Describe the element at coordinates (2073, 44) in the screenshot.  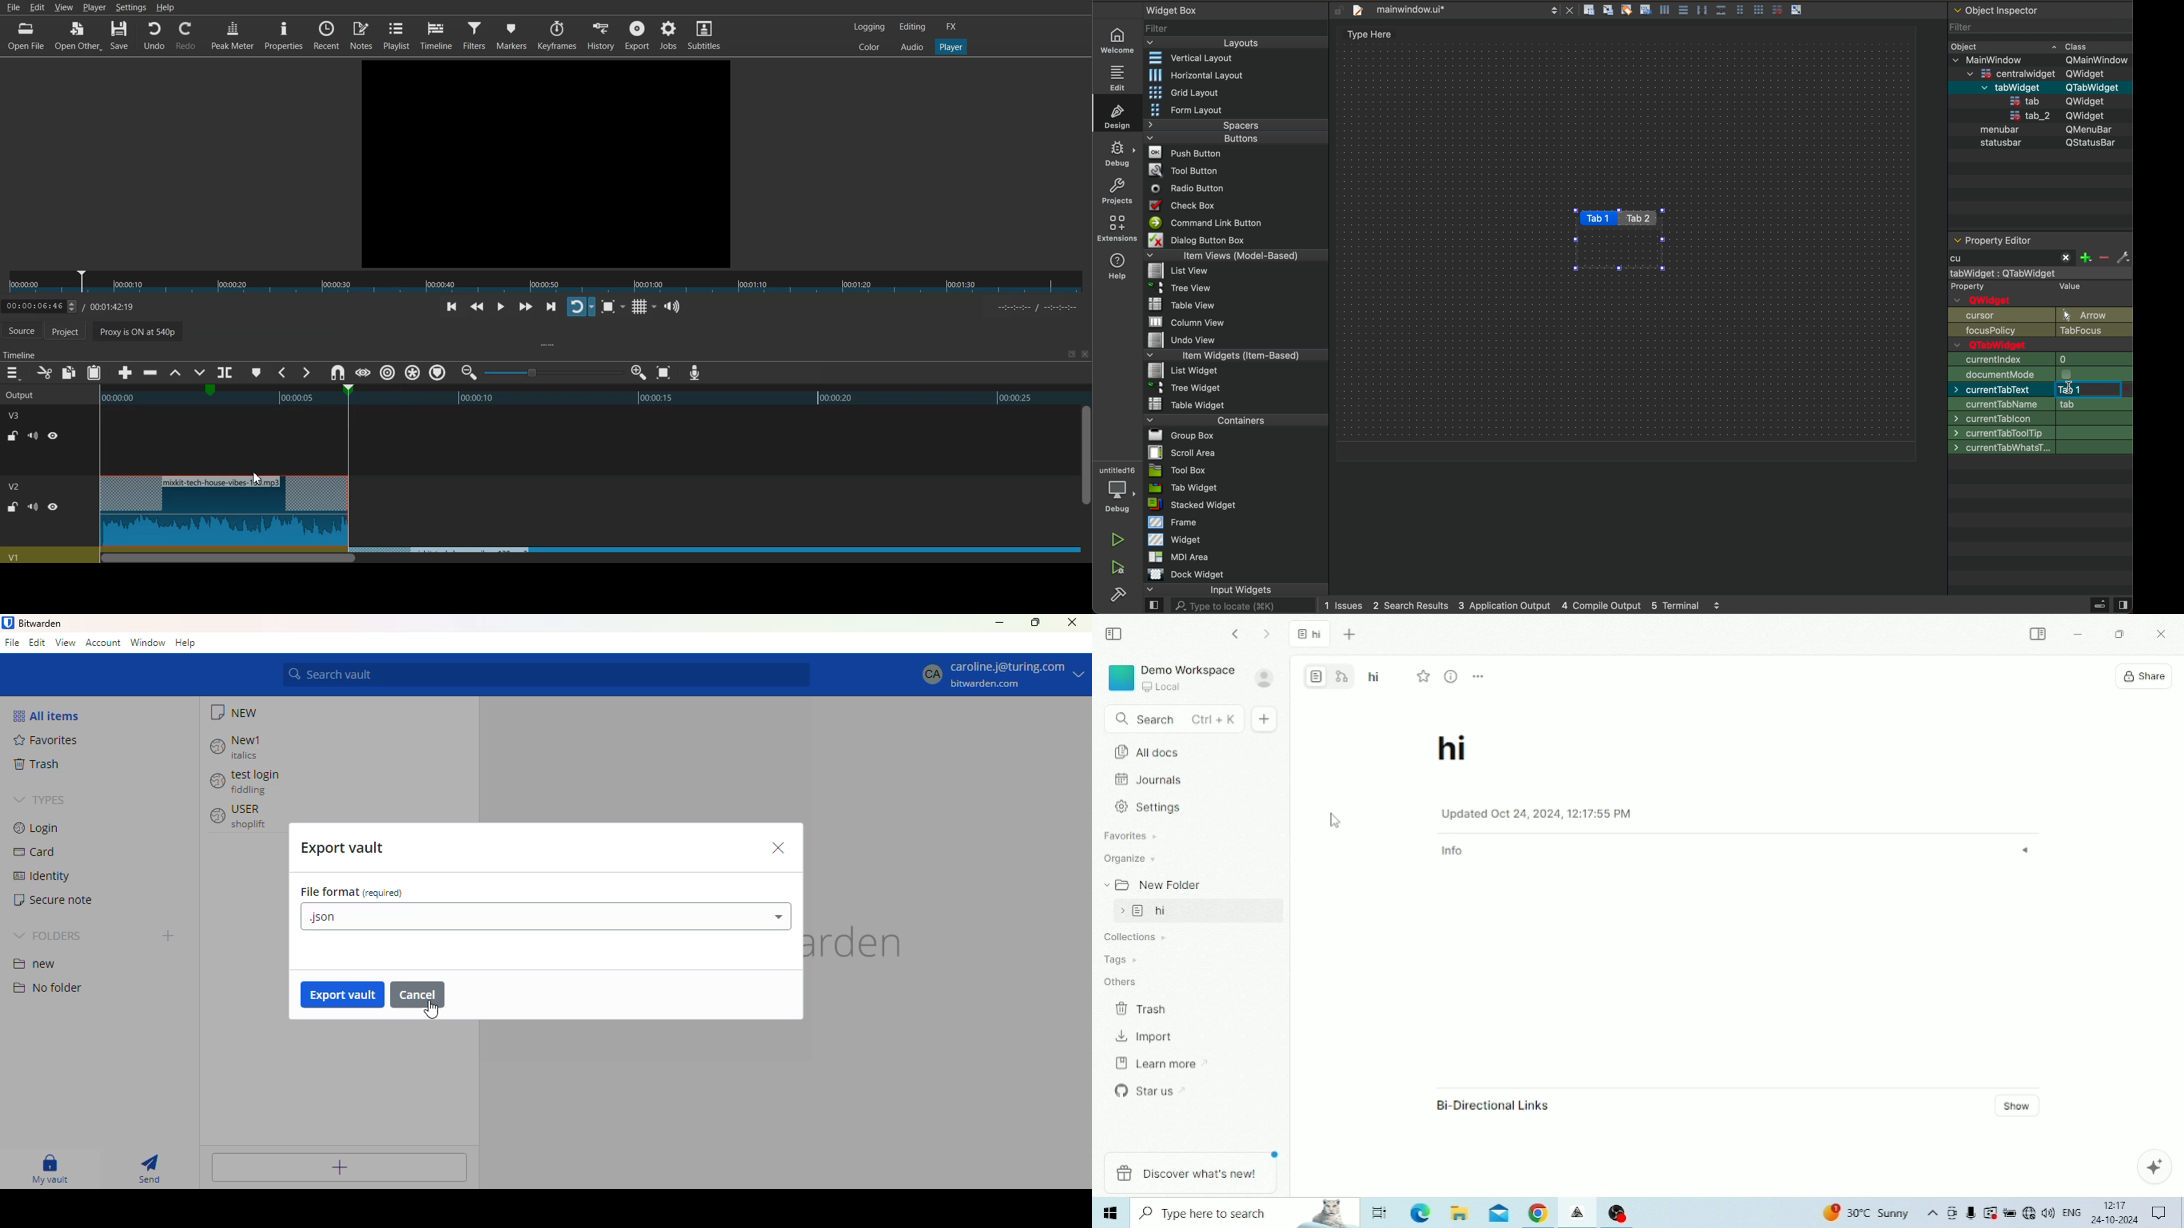
I see `~ Class` at that location.